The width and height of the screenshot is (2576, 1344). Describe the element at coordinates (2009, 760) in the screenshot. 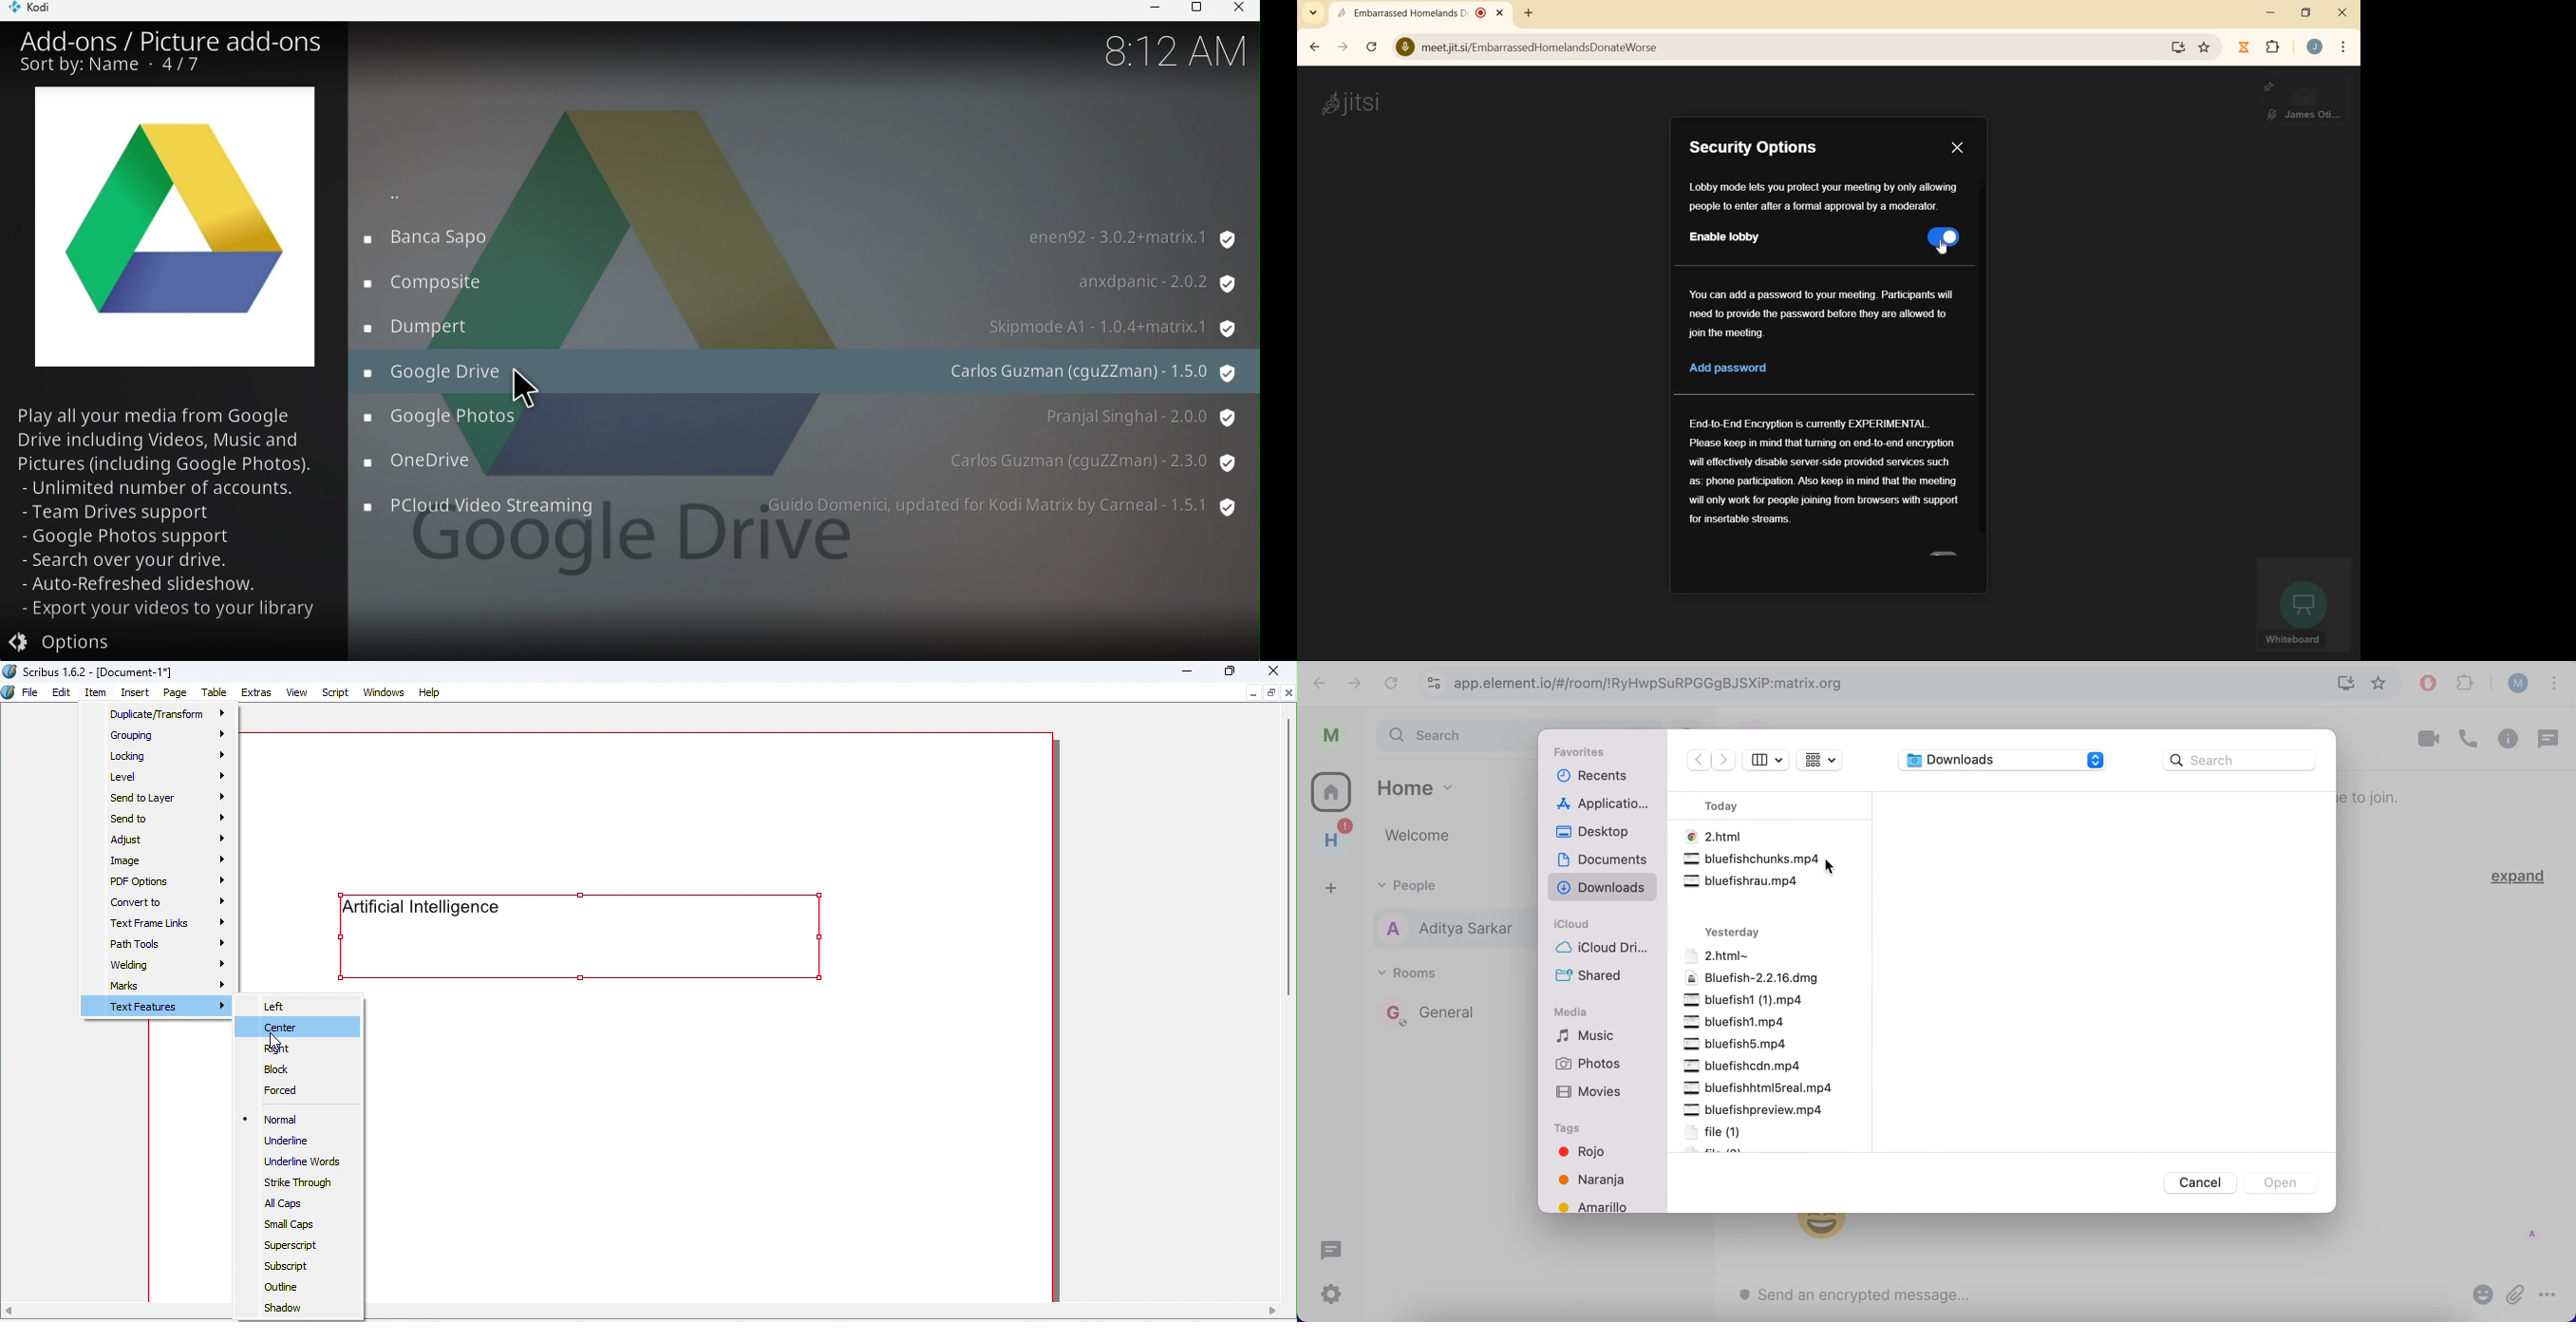

I see `downloads` at that location.